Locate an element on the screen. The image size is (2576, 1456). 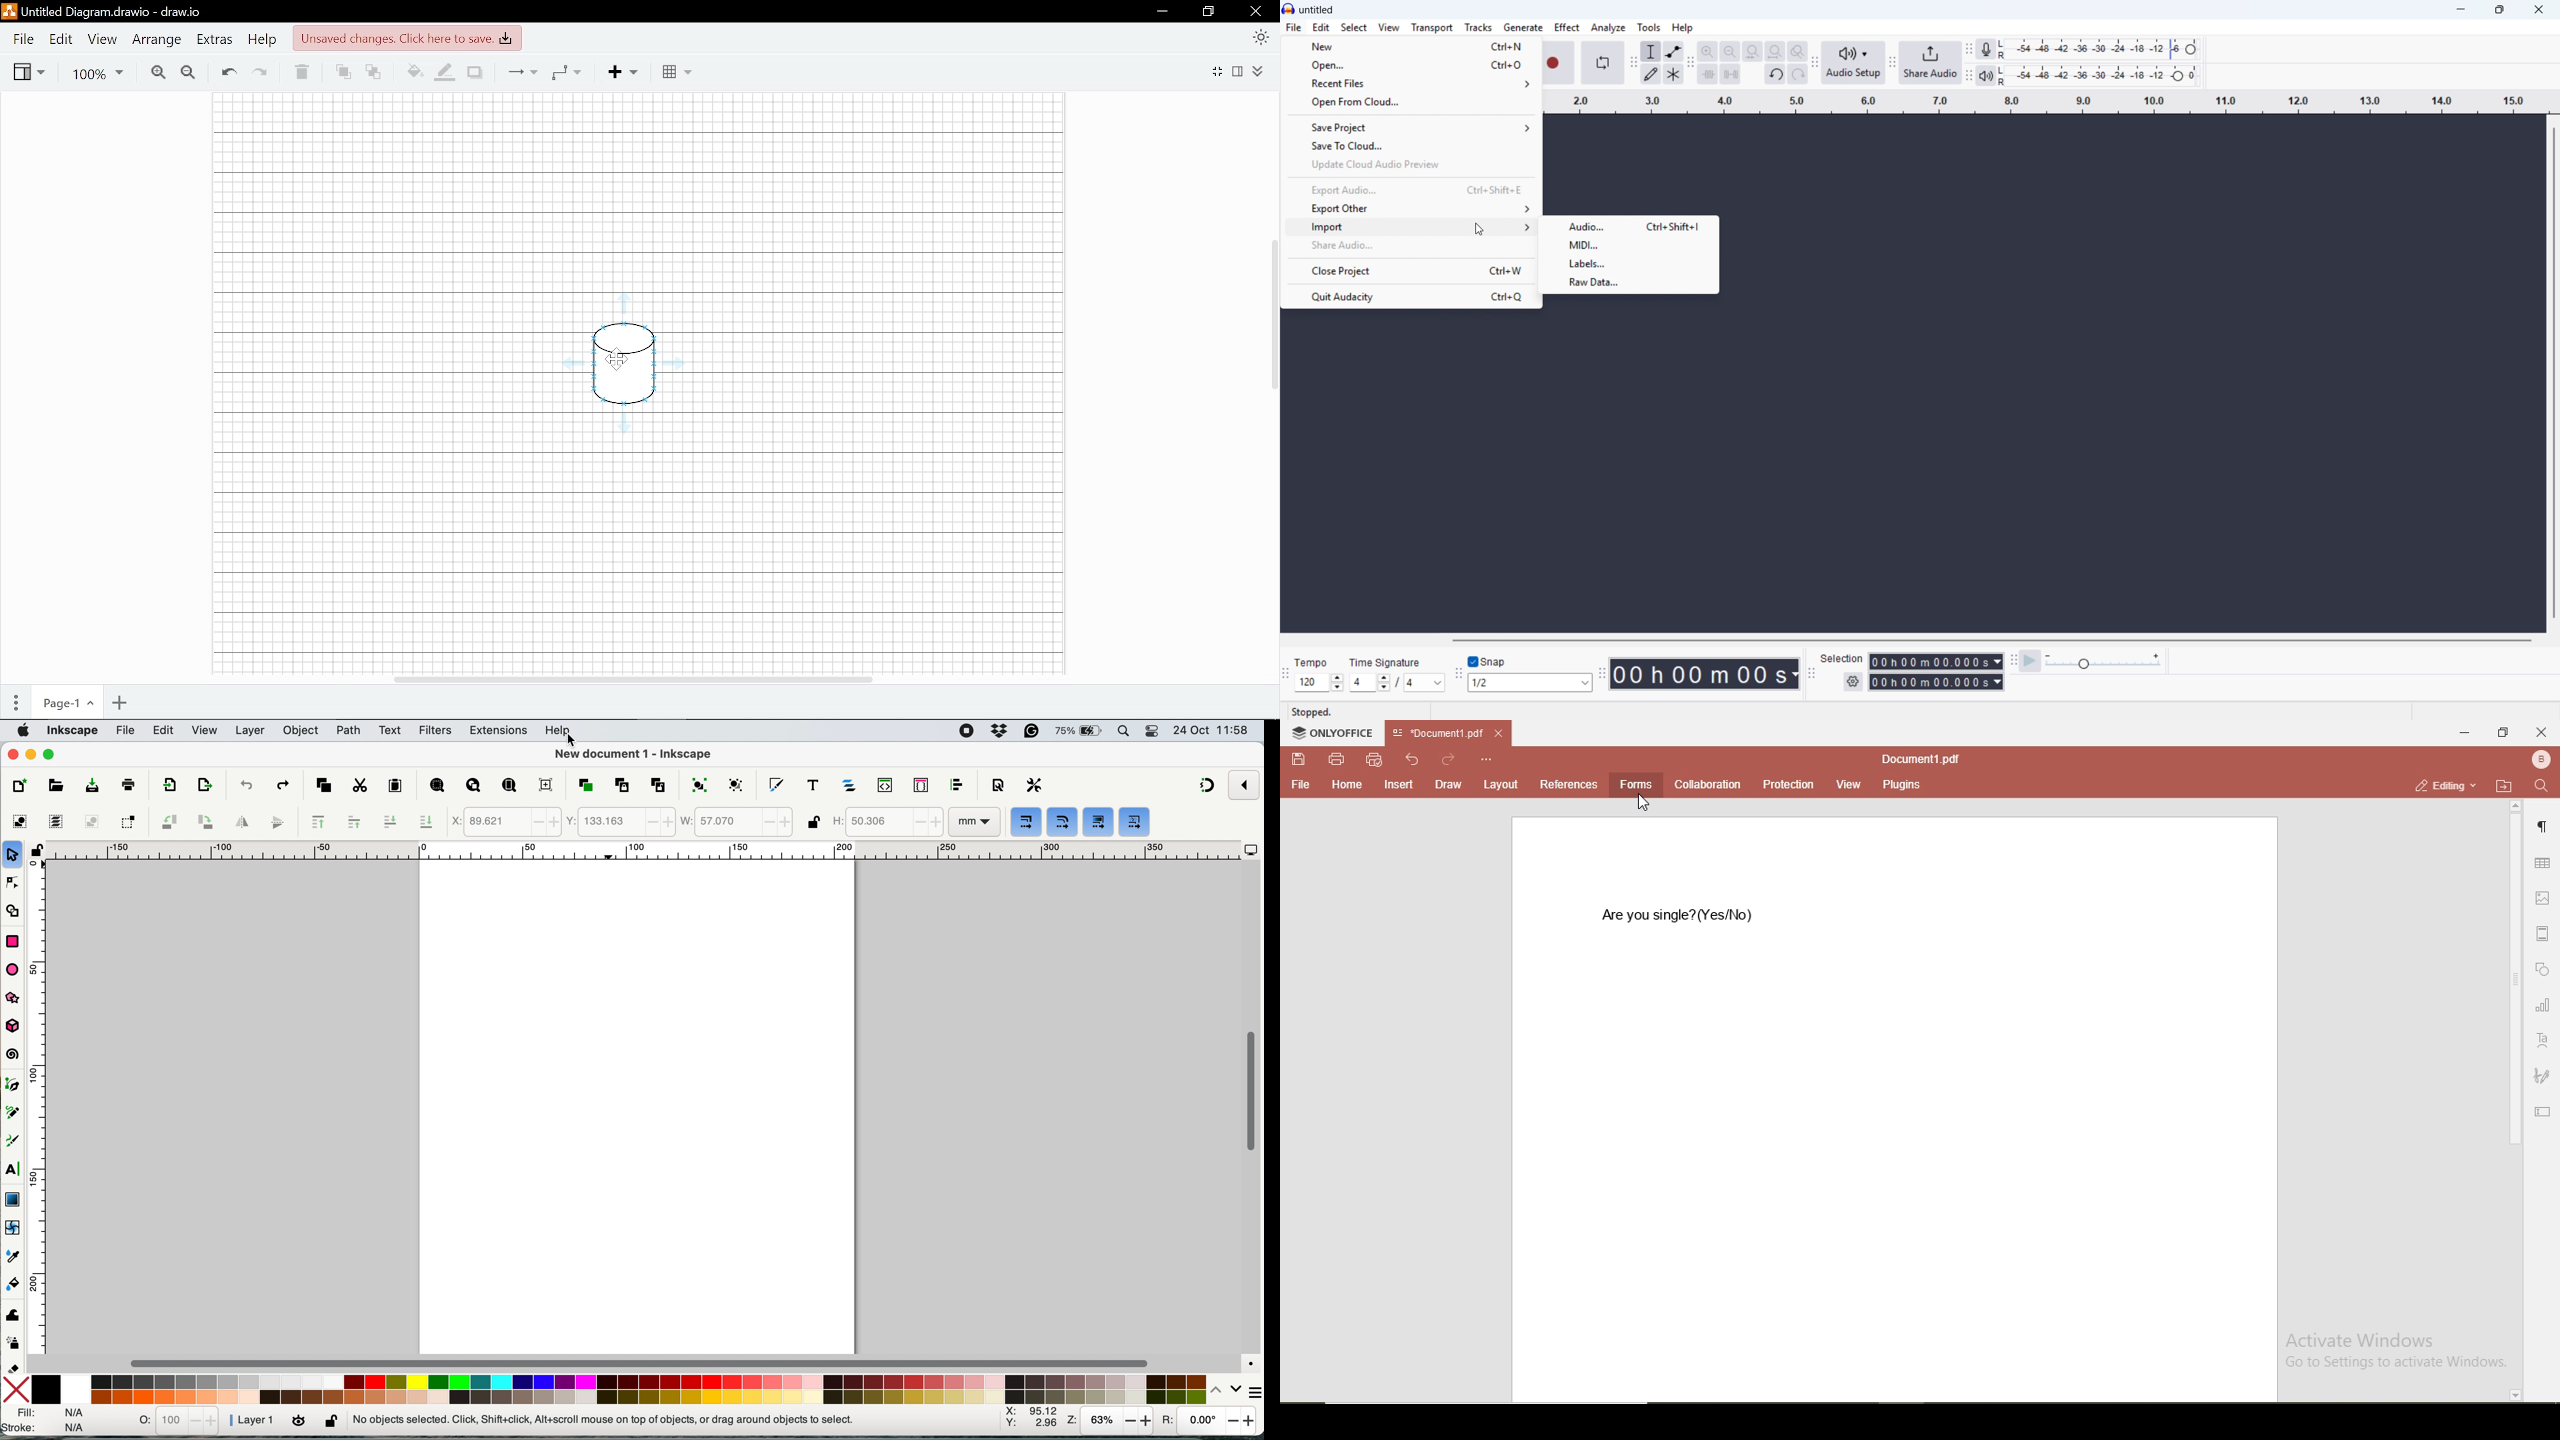
file is located at coordinates (1302, 786).